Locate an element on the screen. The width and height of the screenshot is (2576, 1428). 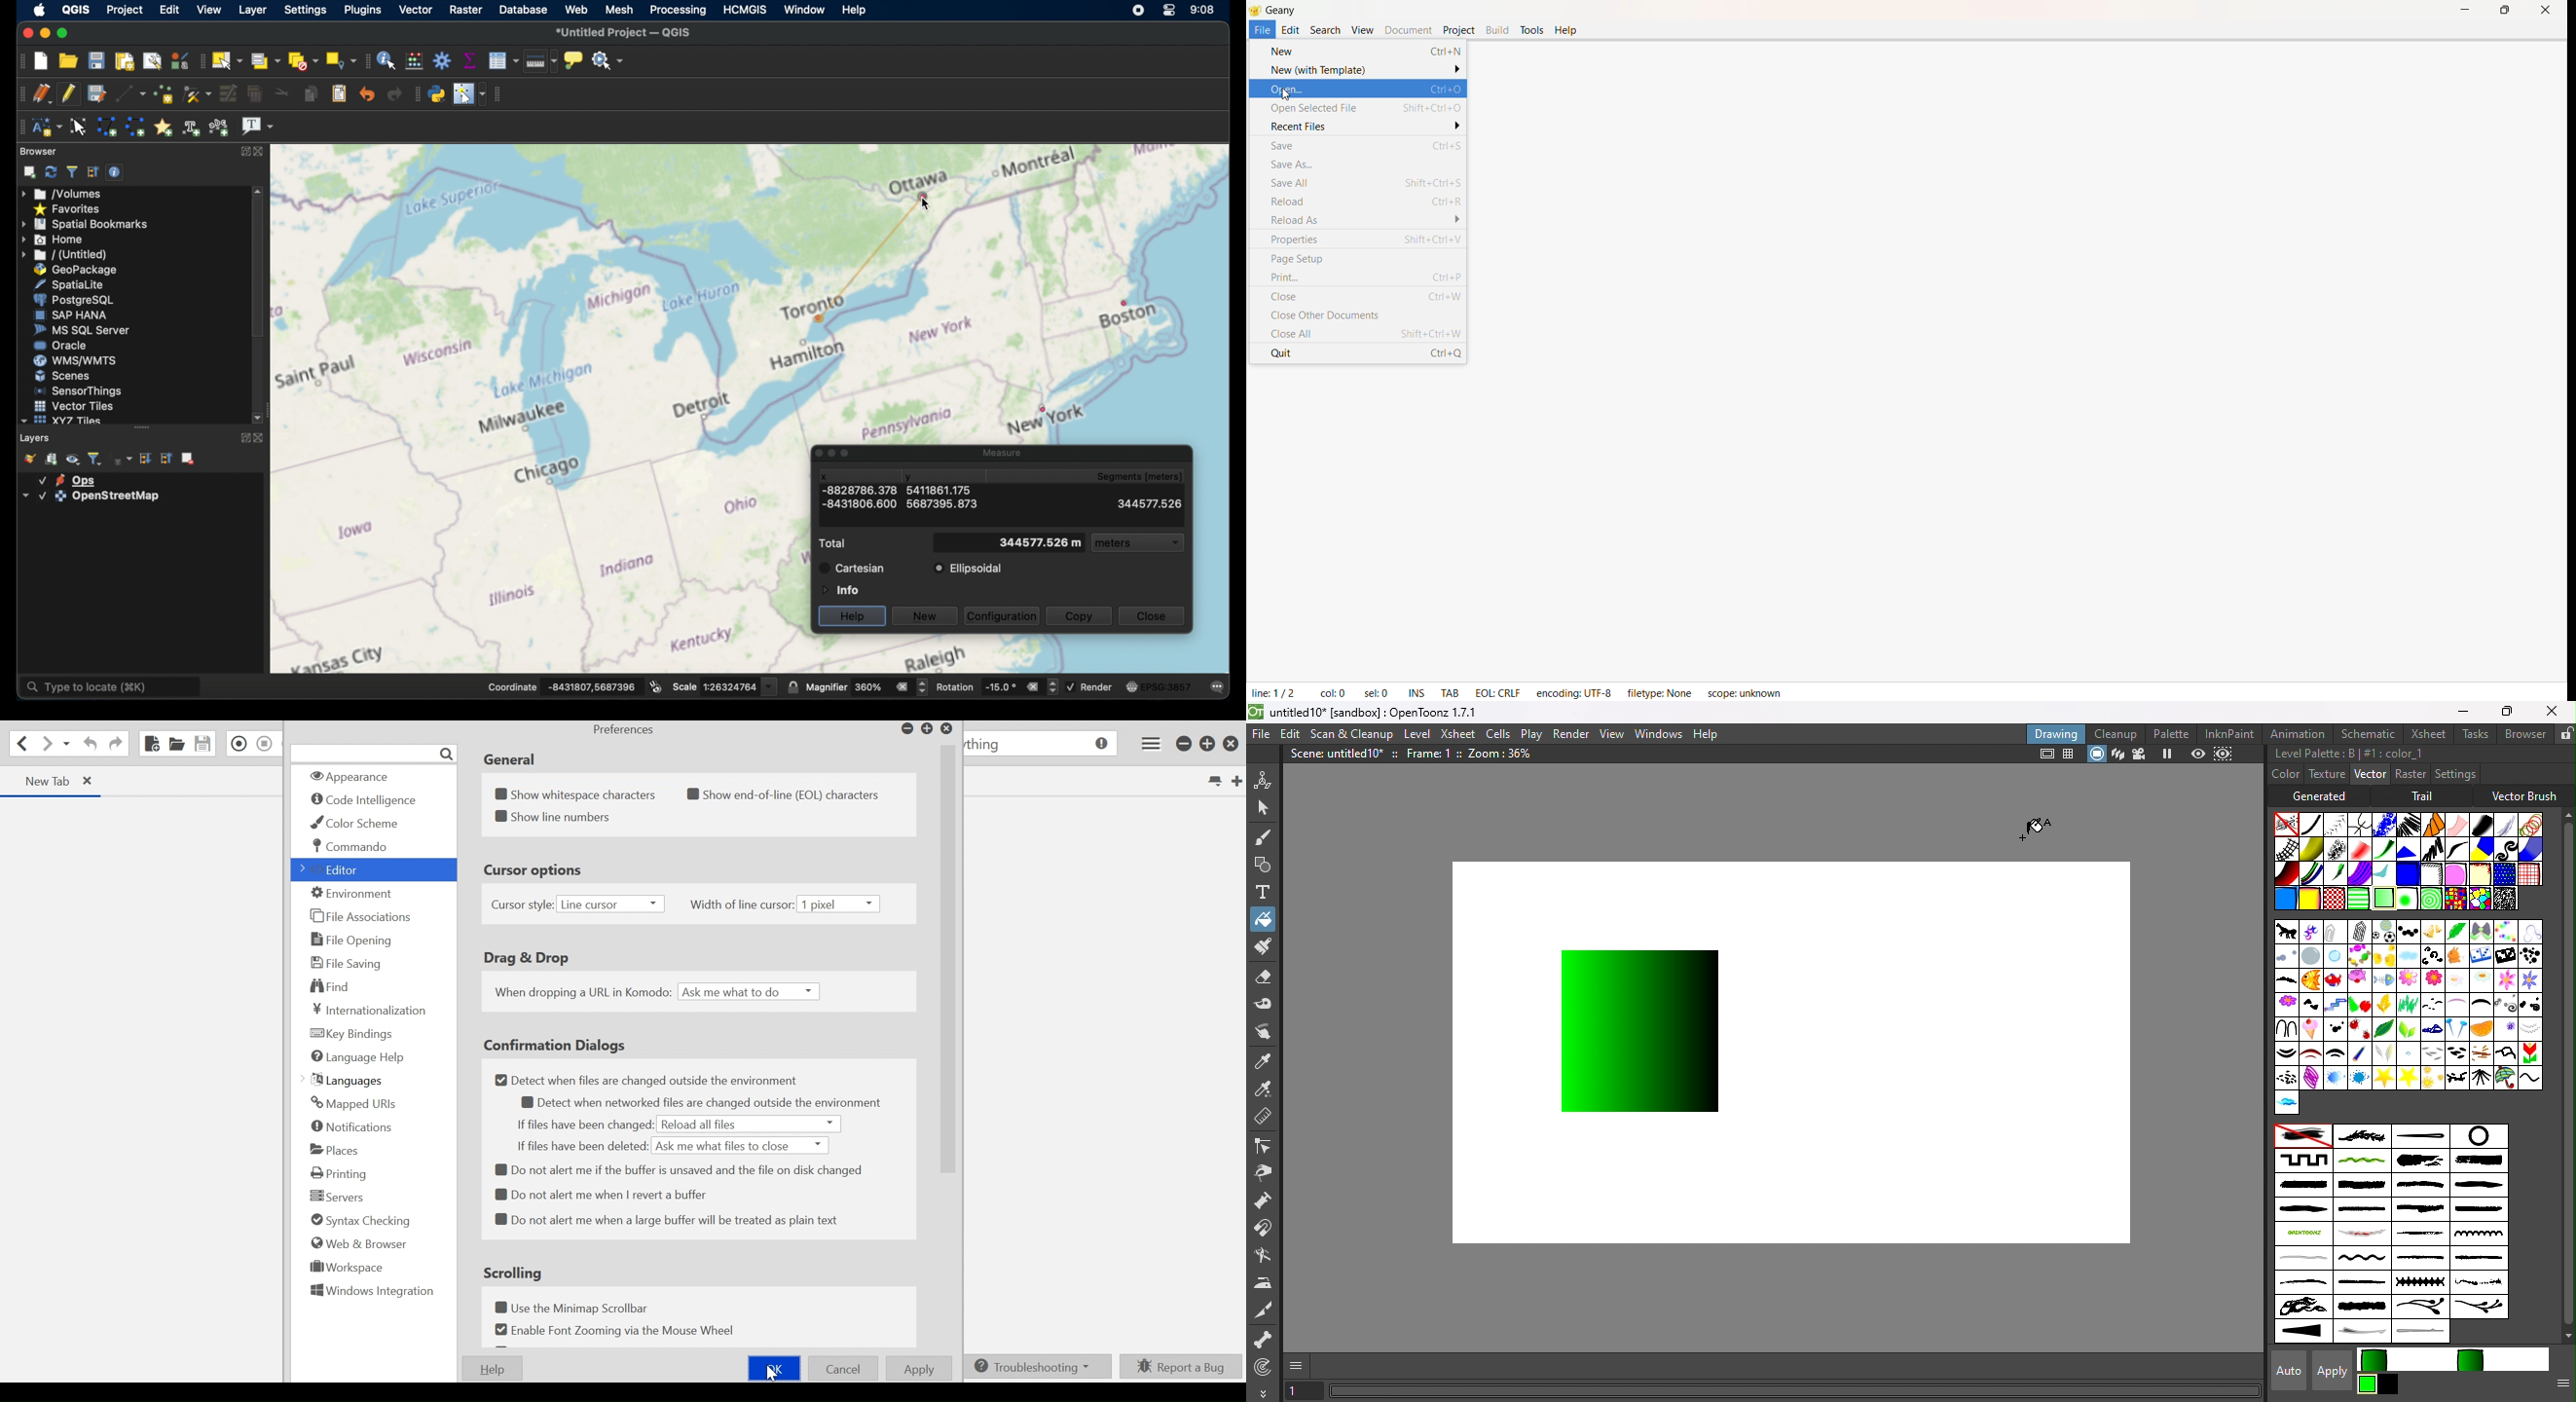
select by location is located at coordinates (339, 60).